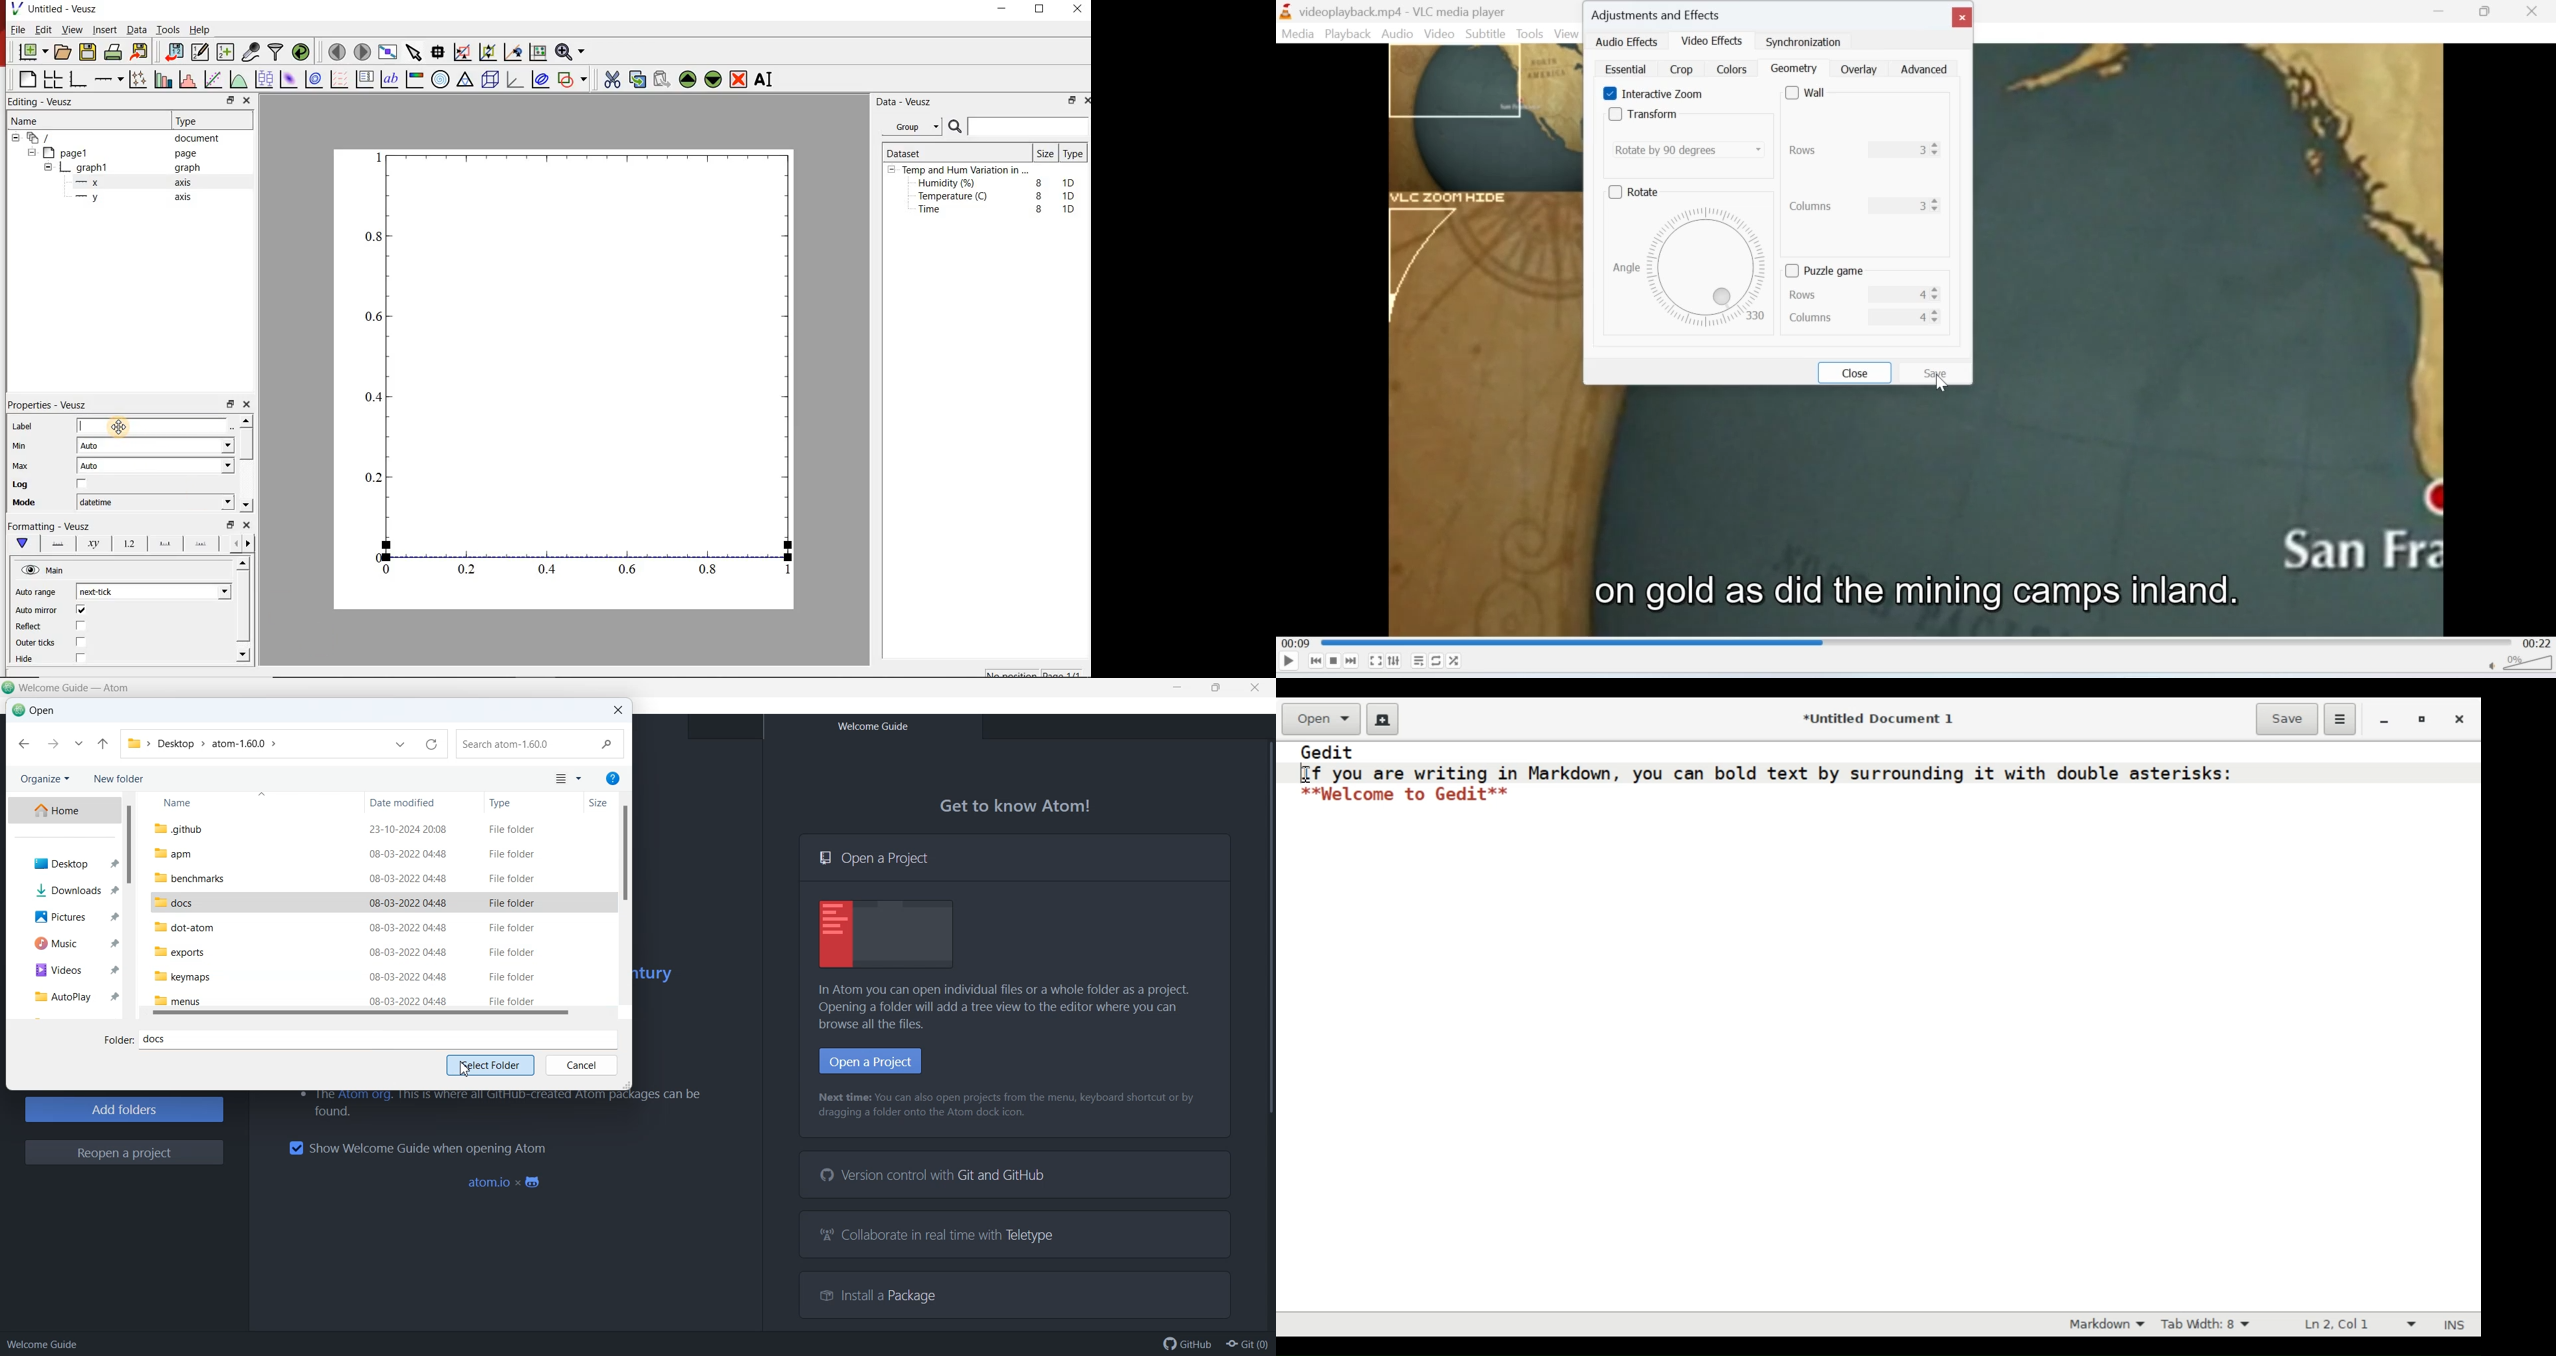 The height and width of the screenshot is (1372, 2576). I want to click on print the document, so click(114, 54).